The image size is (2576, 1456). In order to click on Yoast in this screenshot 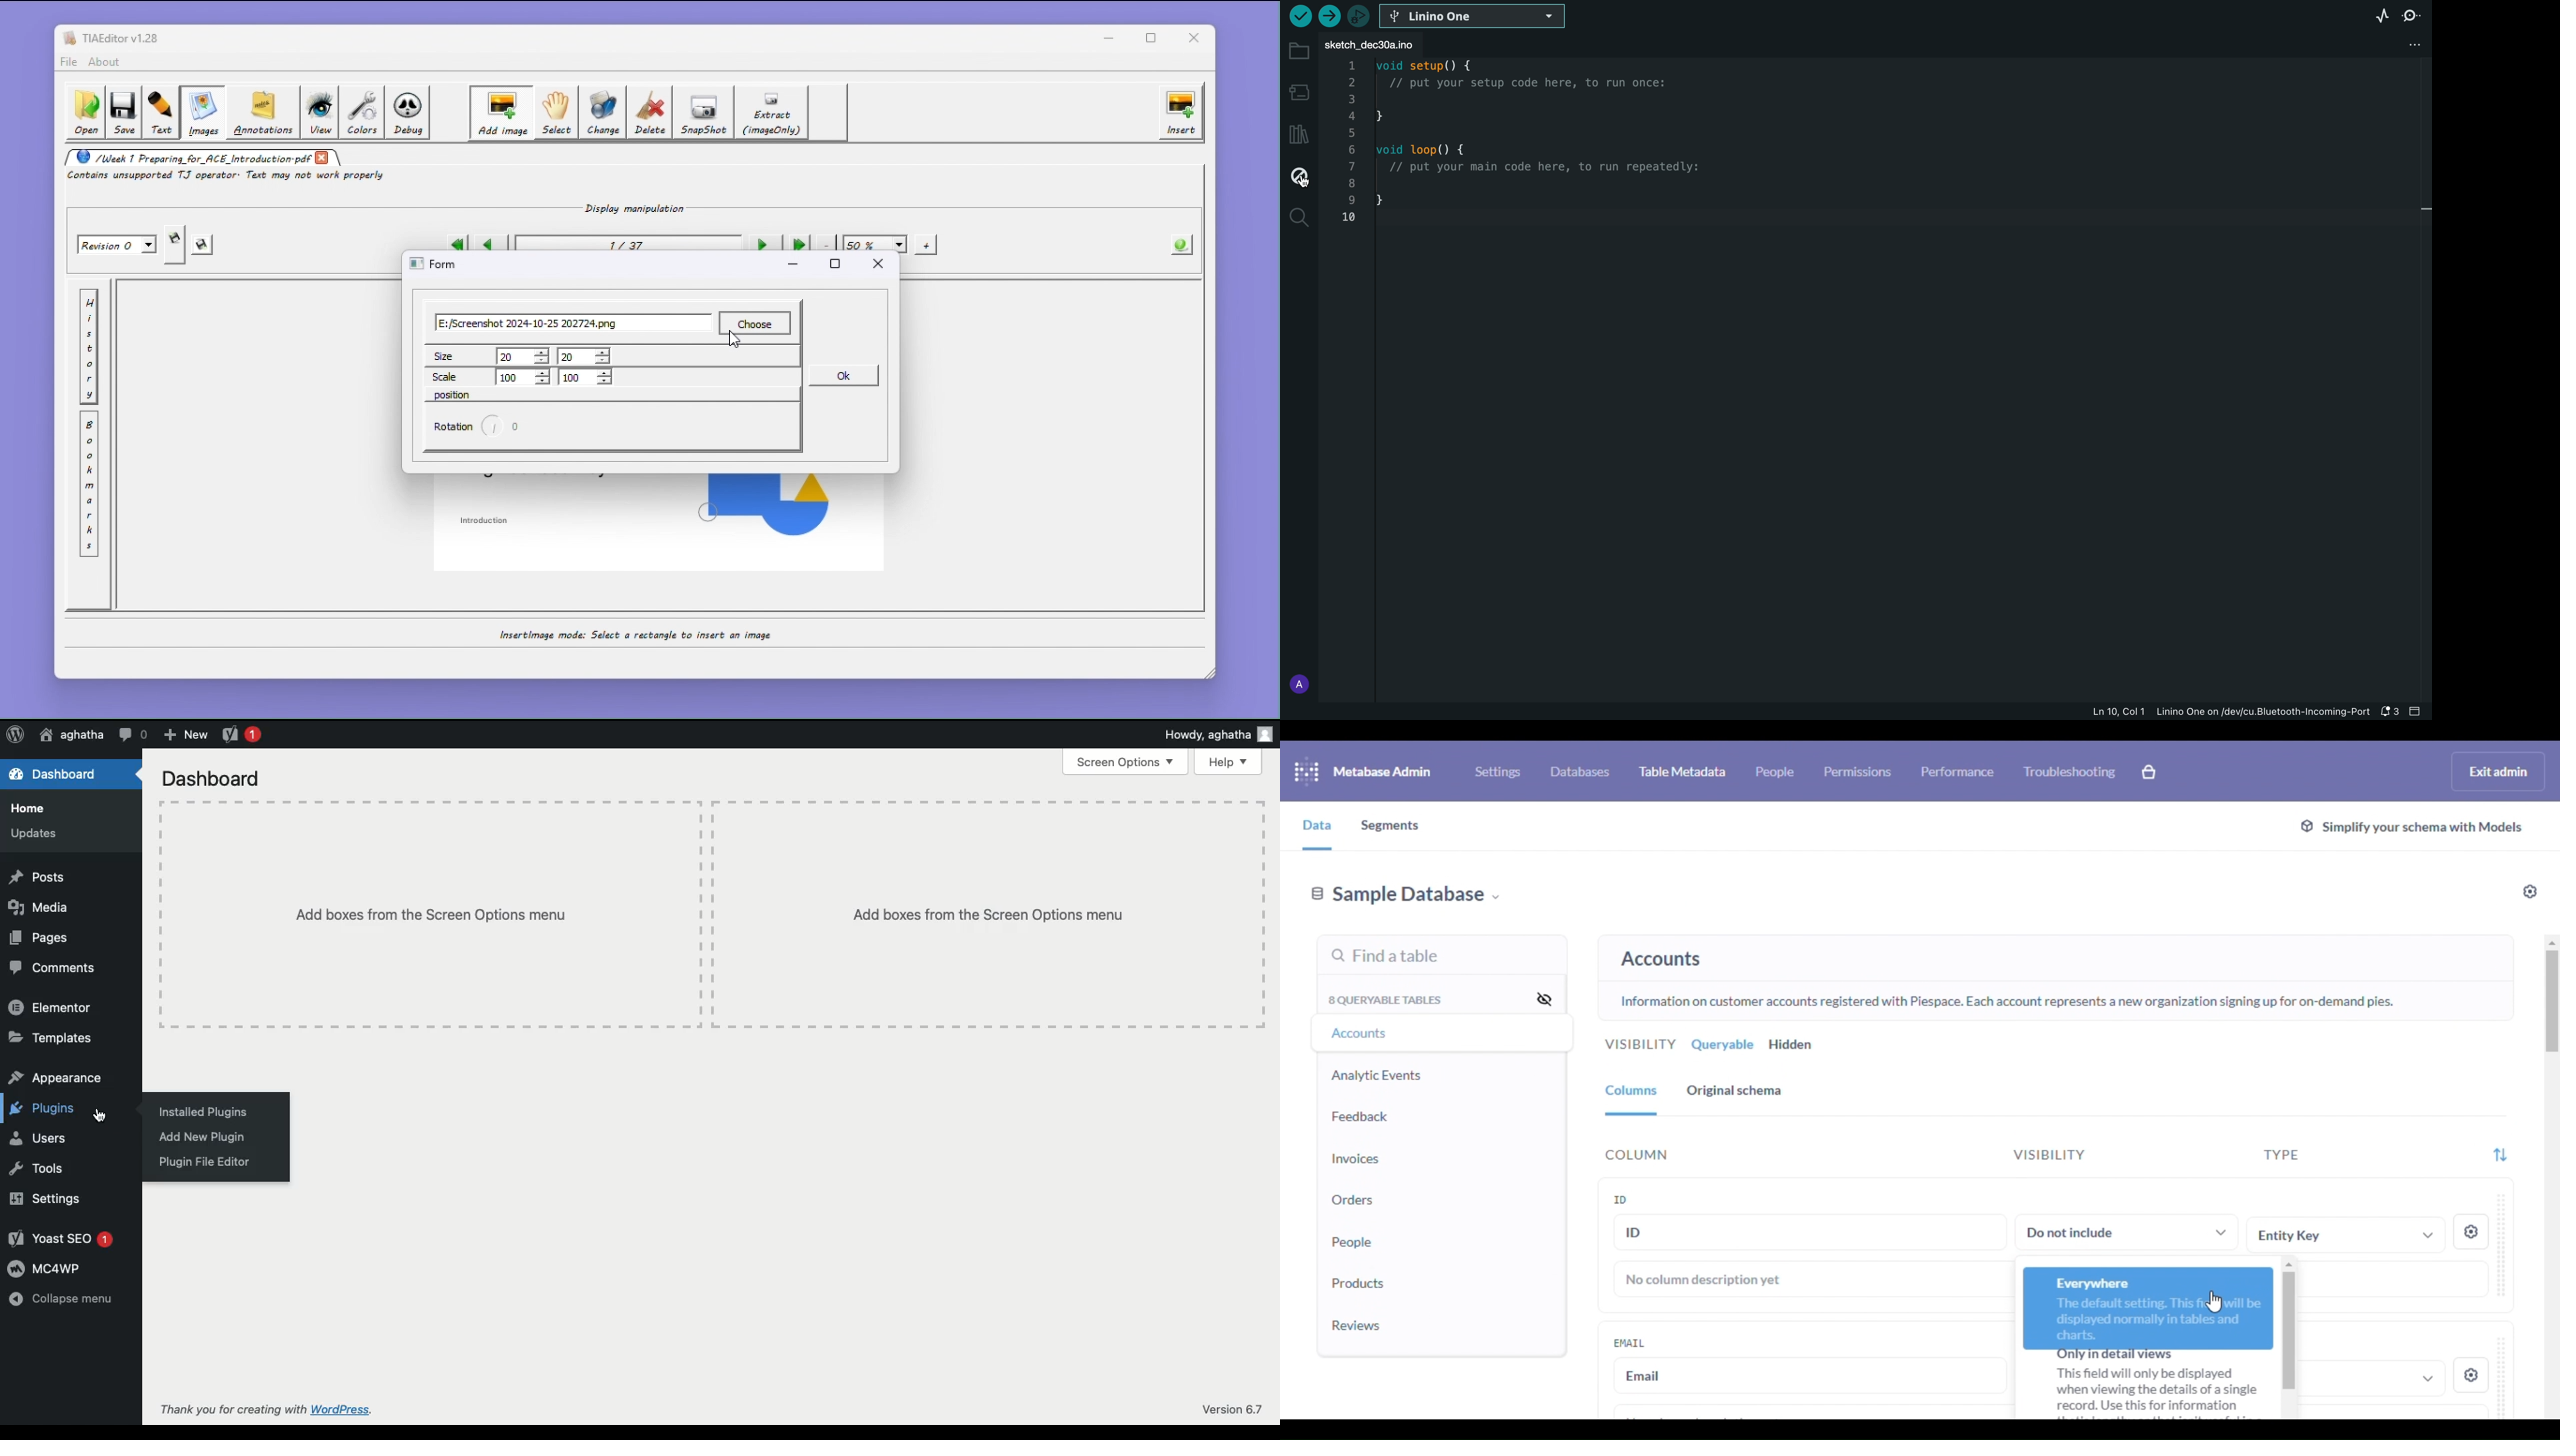, I will do `click(243, 736)`.